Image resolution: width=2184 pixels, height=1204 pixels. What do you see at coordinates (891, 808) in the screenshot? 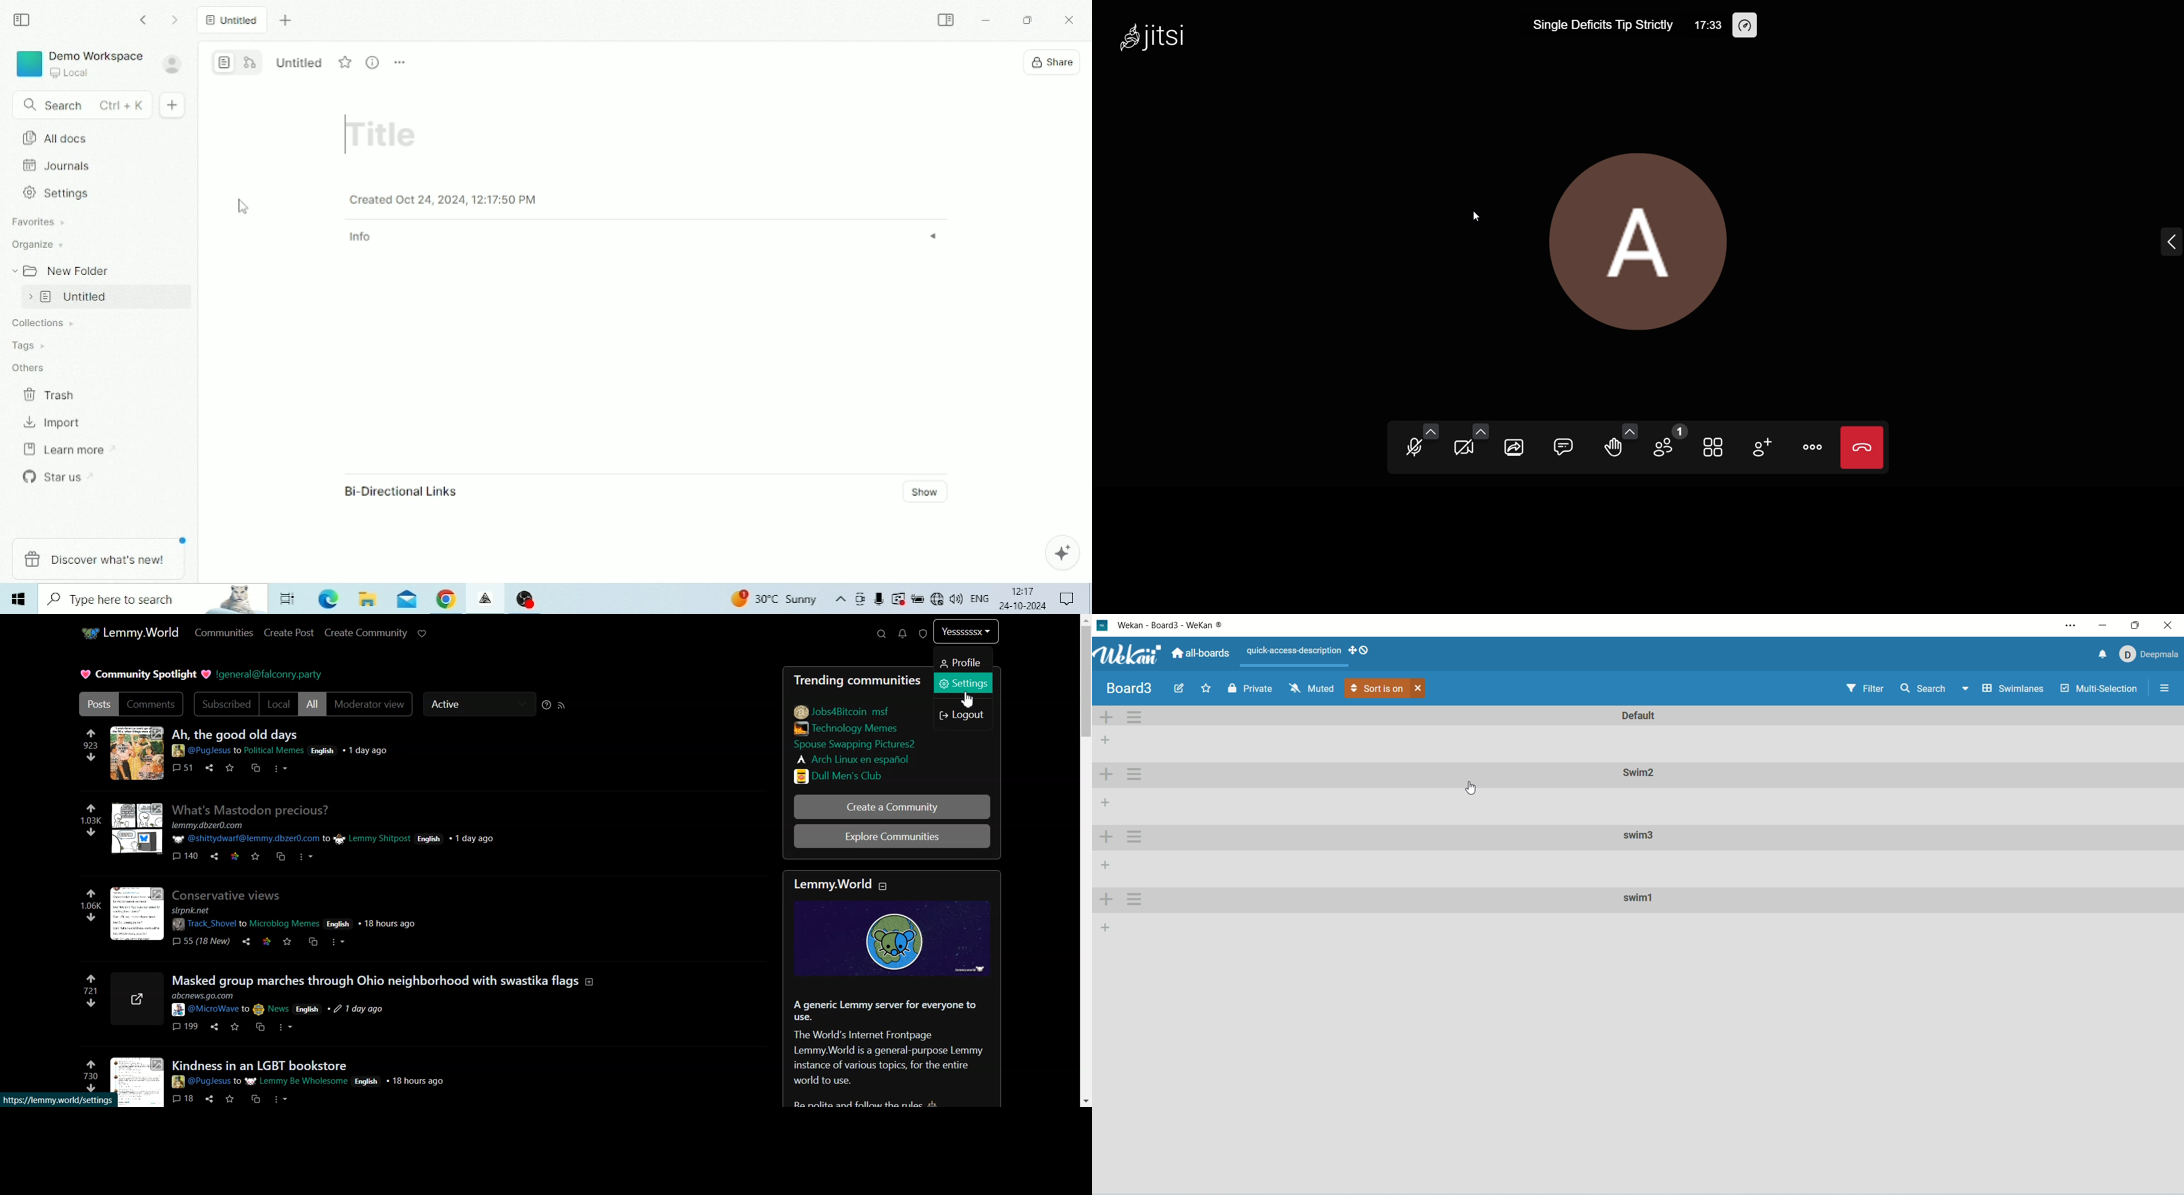
I see `Create a Community` at bounding box center [891, 808].